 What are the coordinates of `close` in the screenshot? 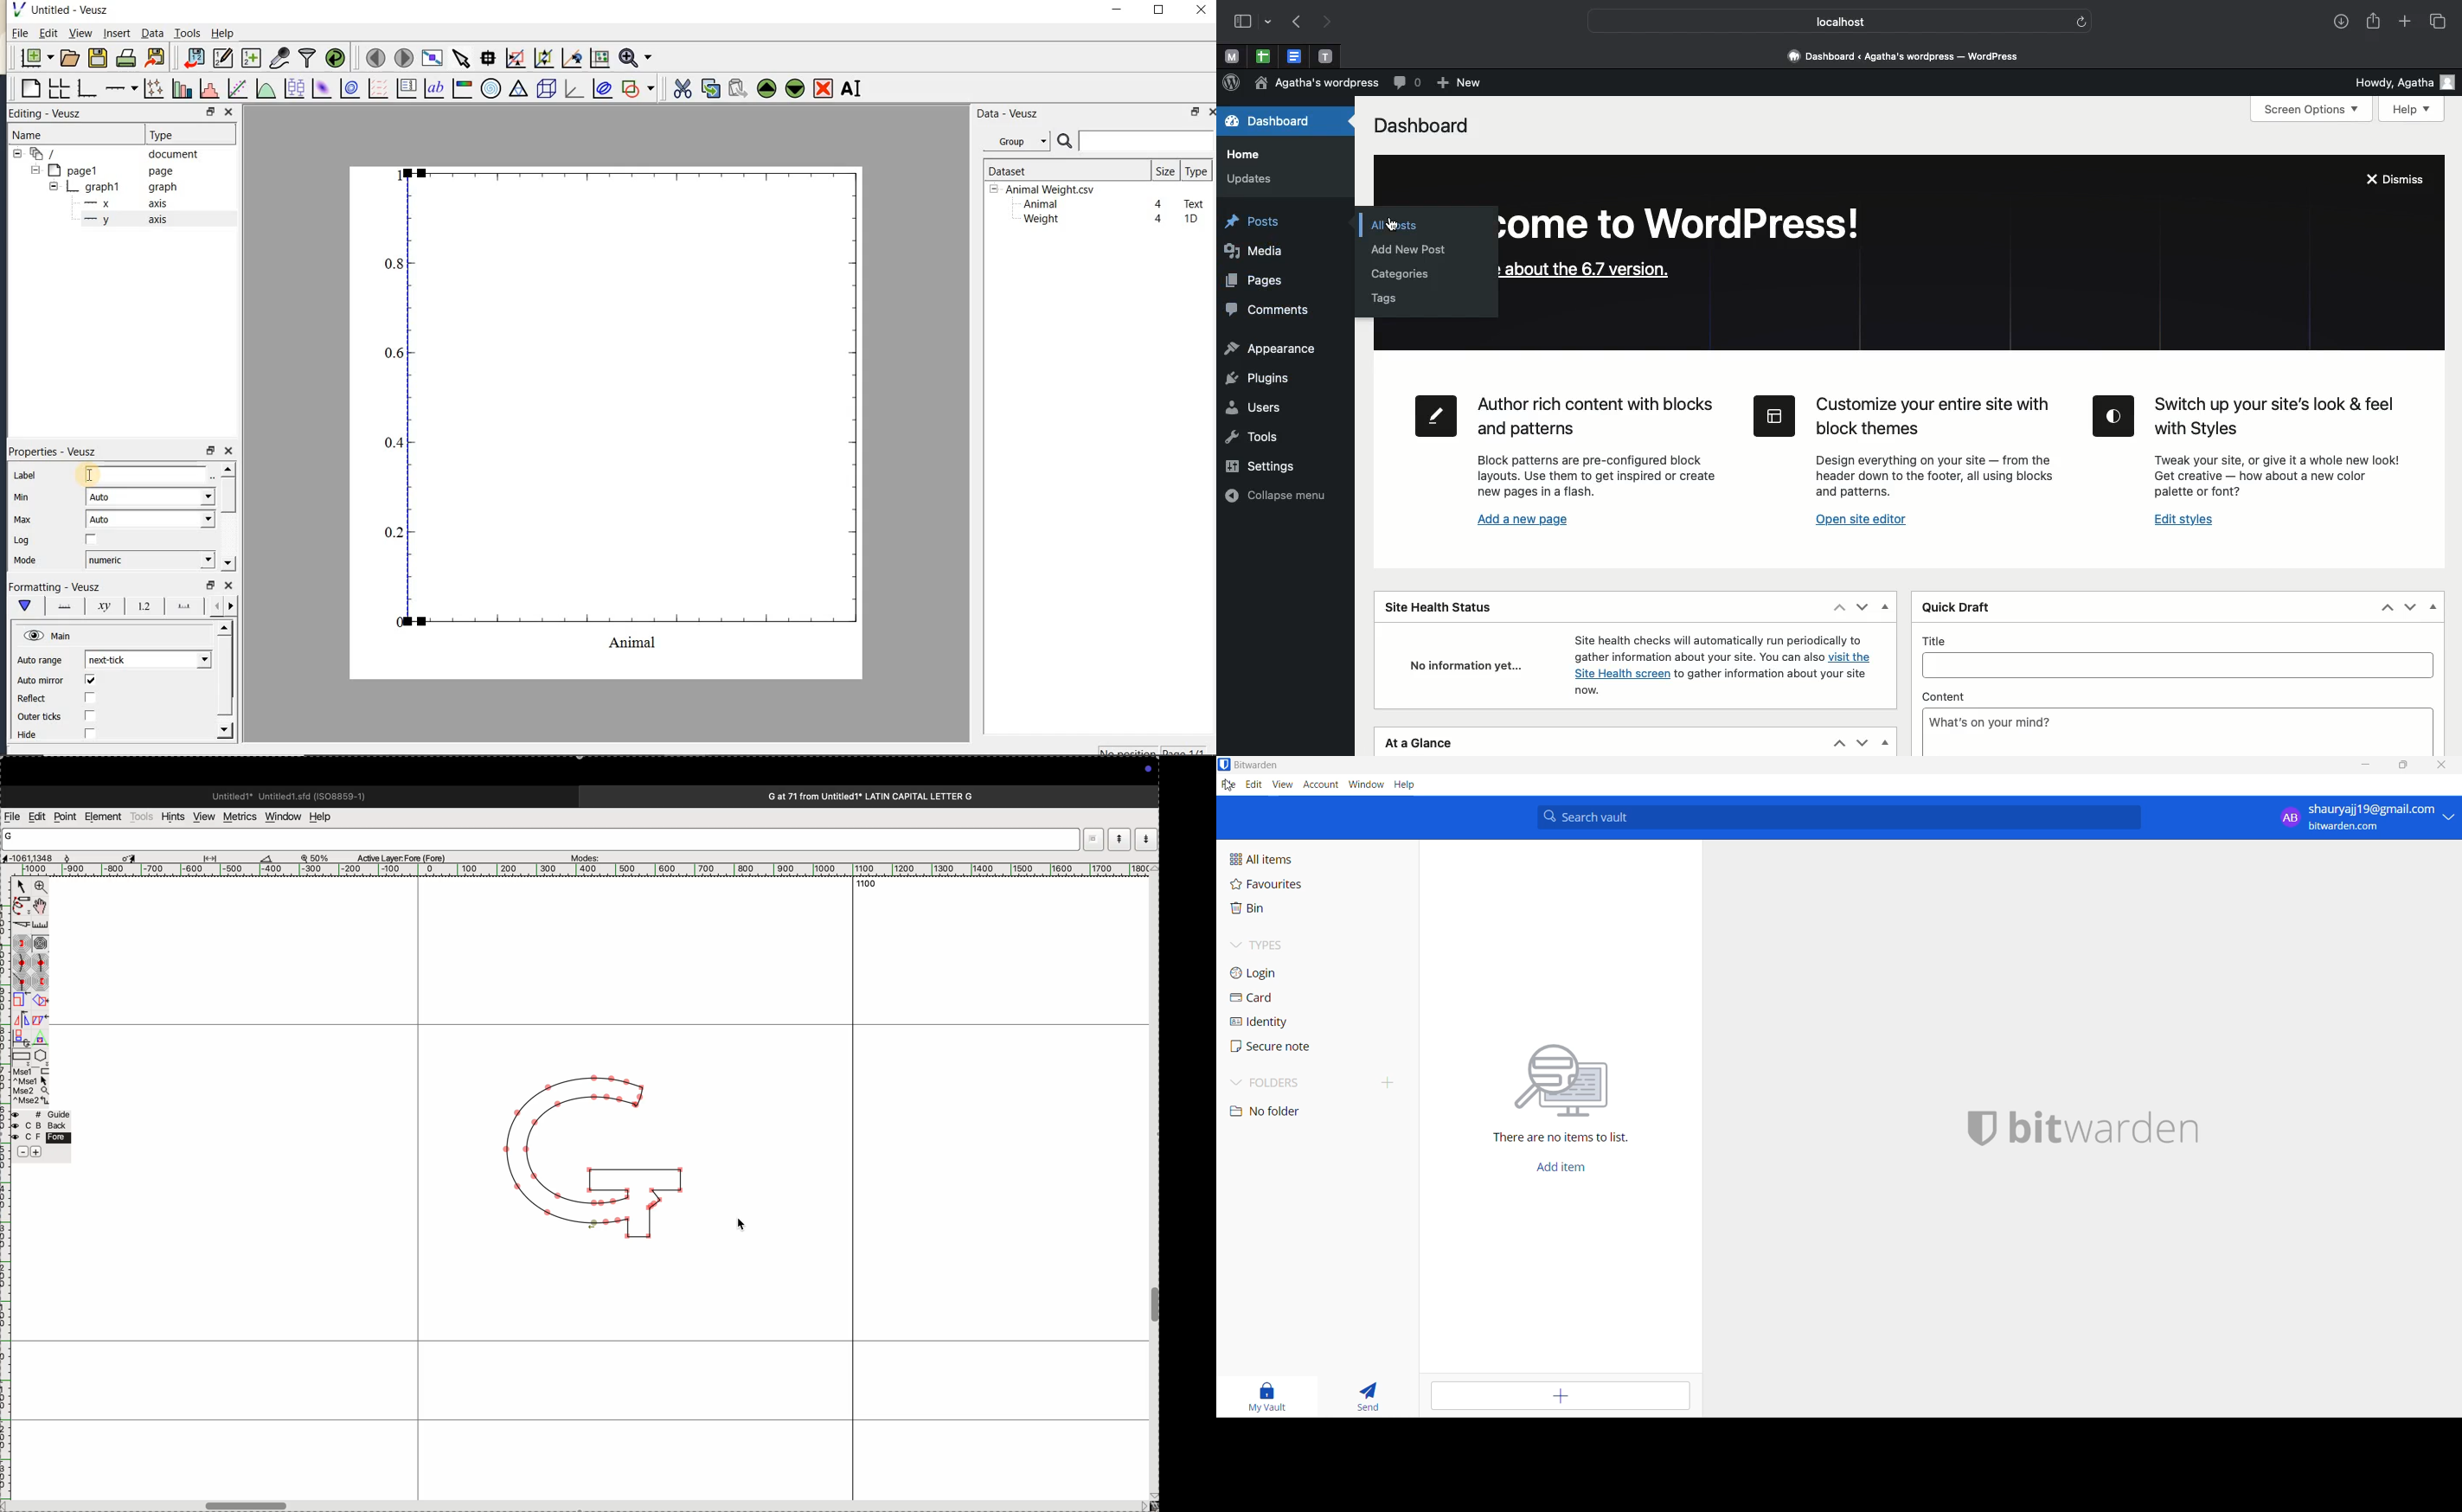 It's located at (2444, 767).